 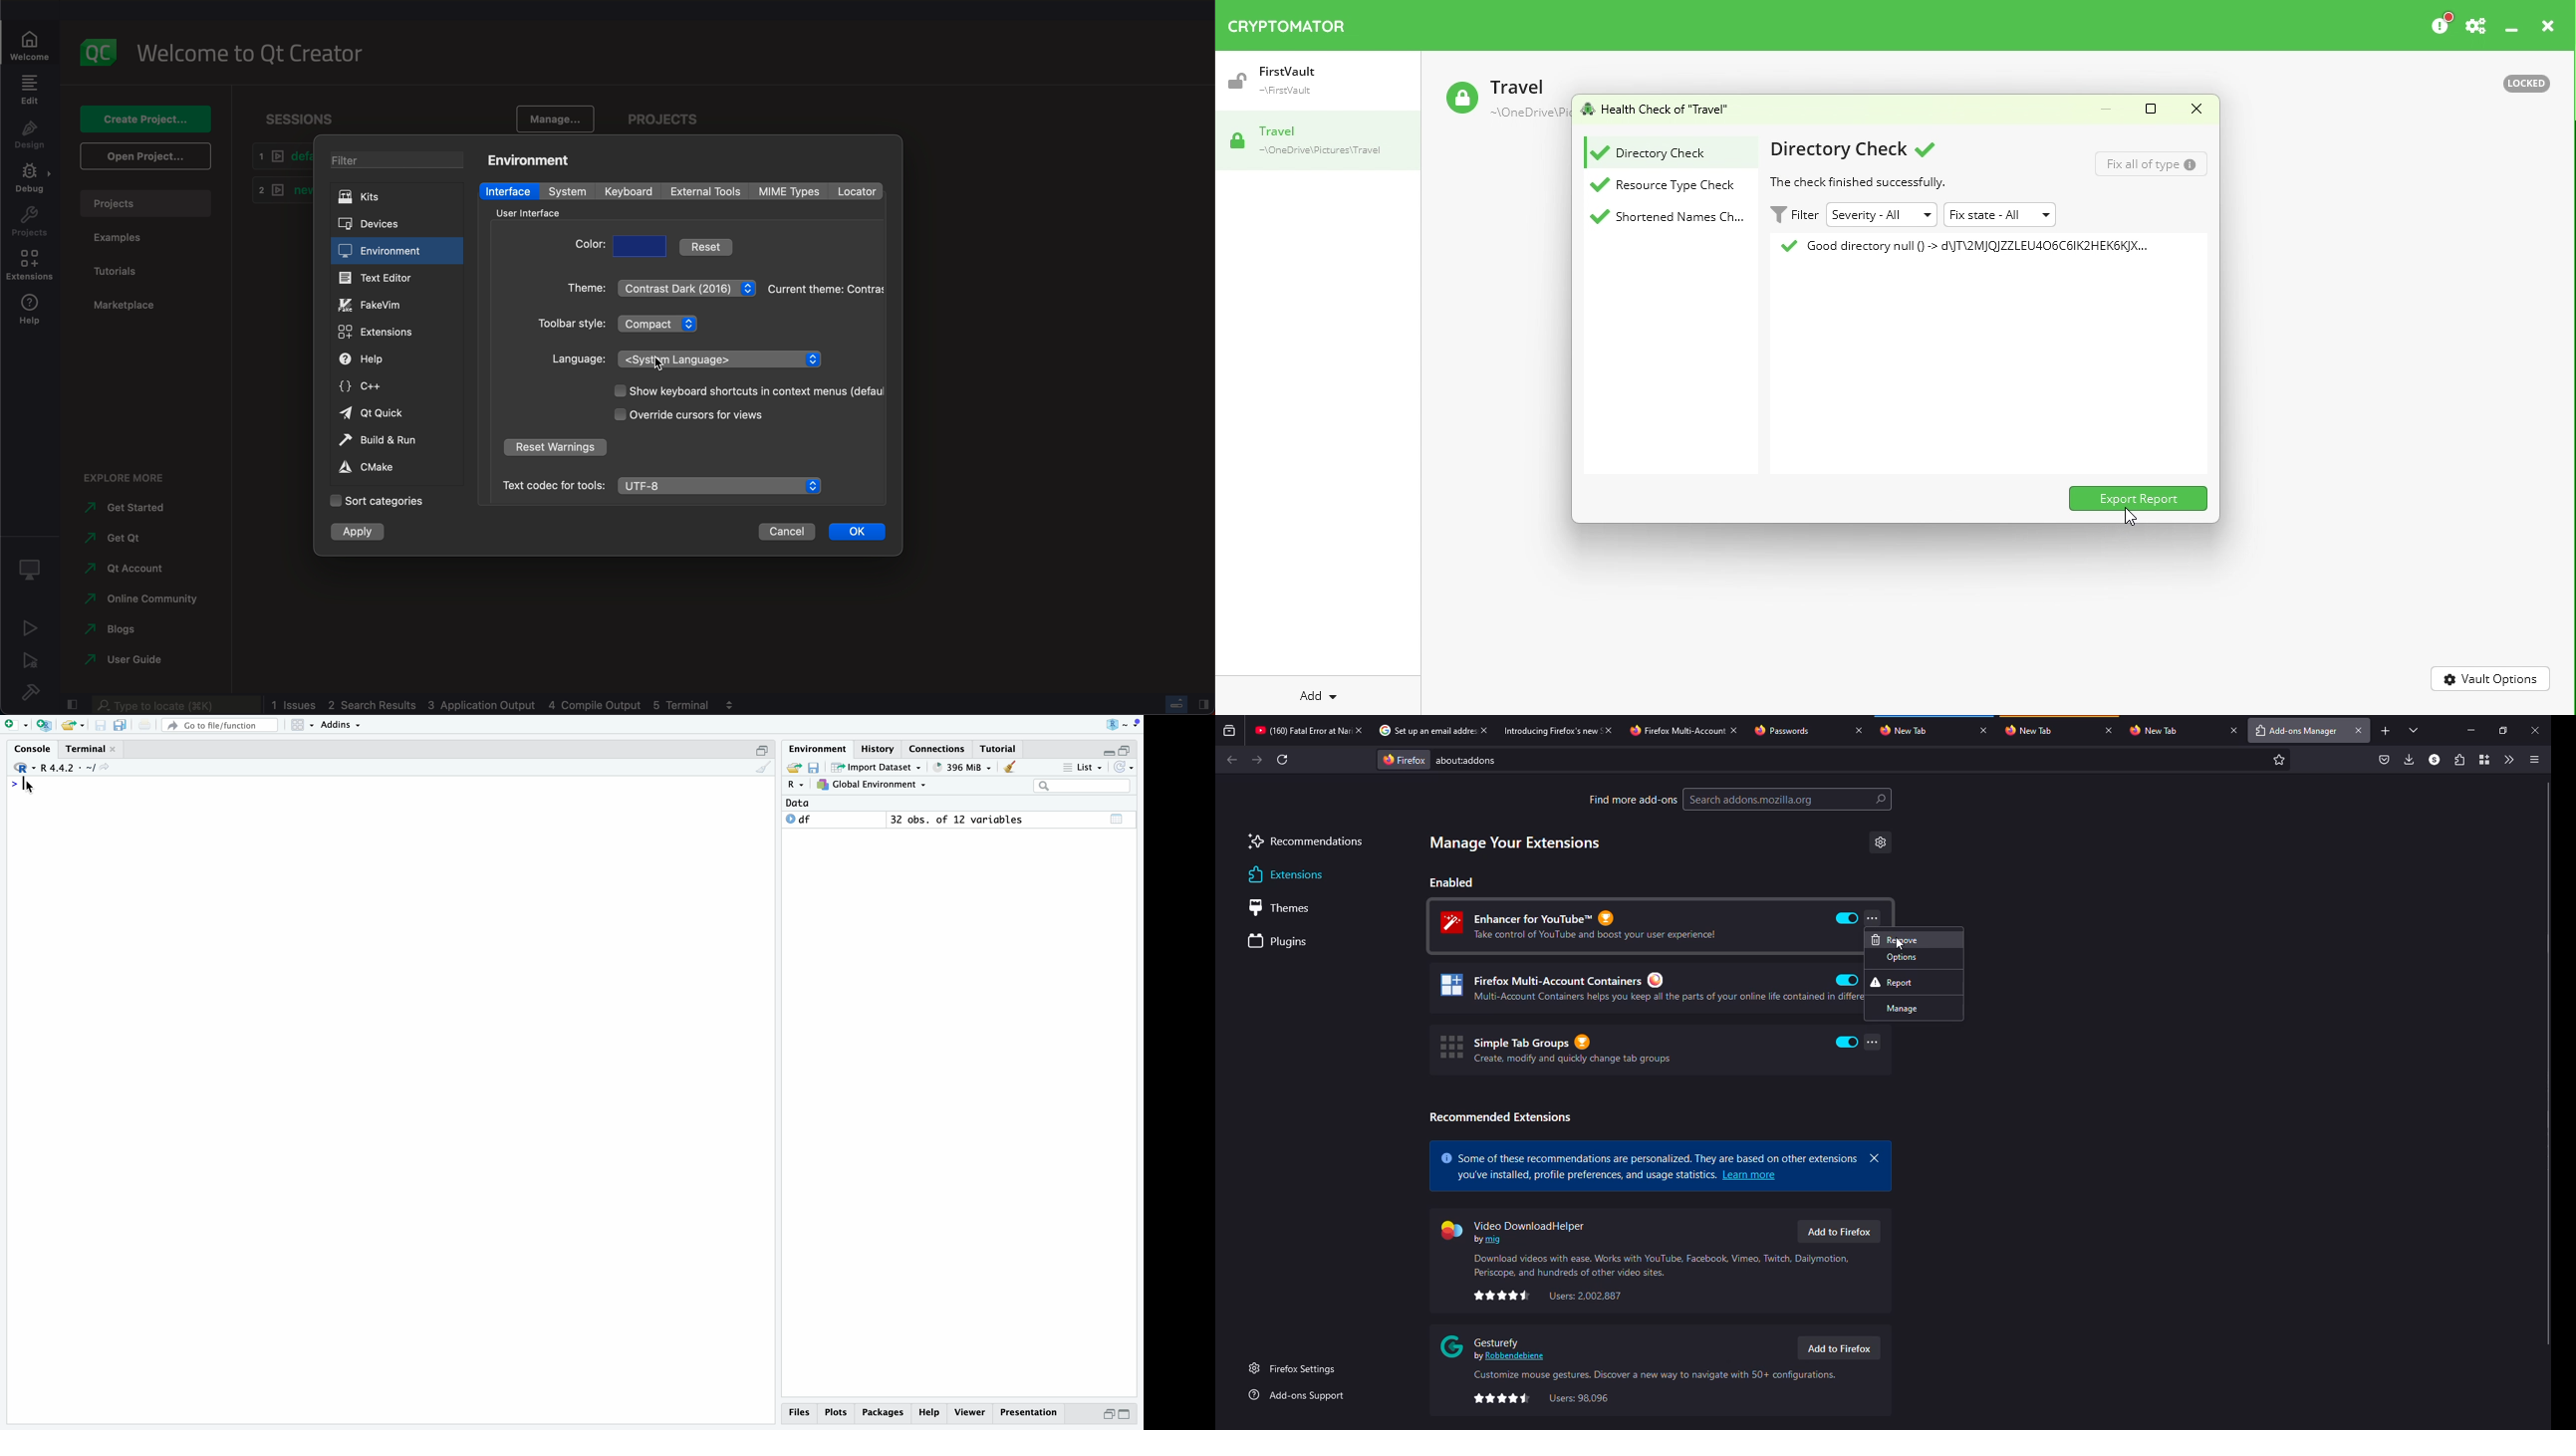 I want to click on close, so click(x=1608, y=730).